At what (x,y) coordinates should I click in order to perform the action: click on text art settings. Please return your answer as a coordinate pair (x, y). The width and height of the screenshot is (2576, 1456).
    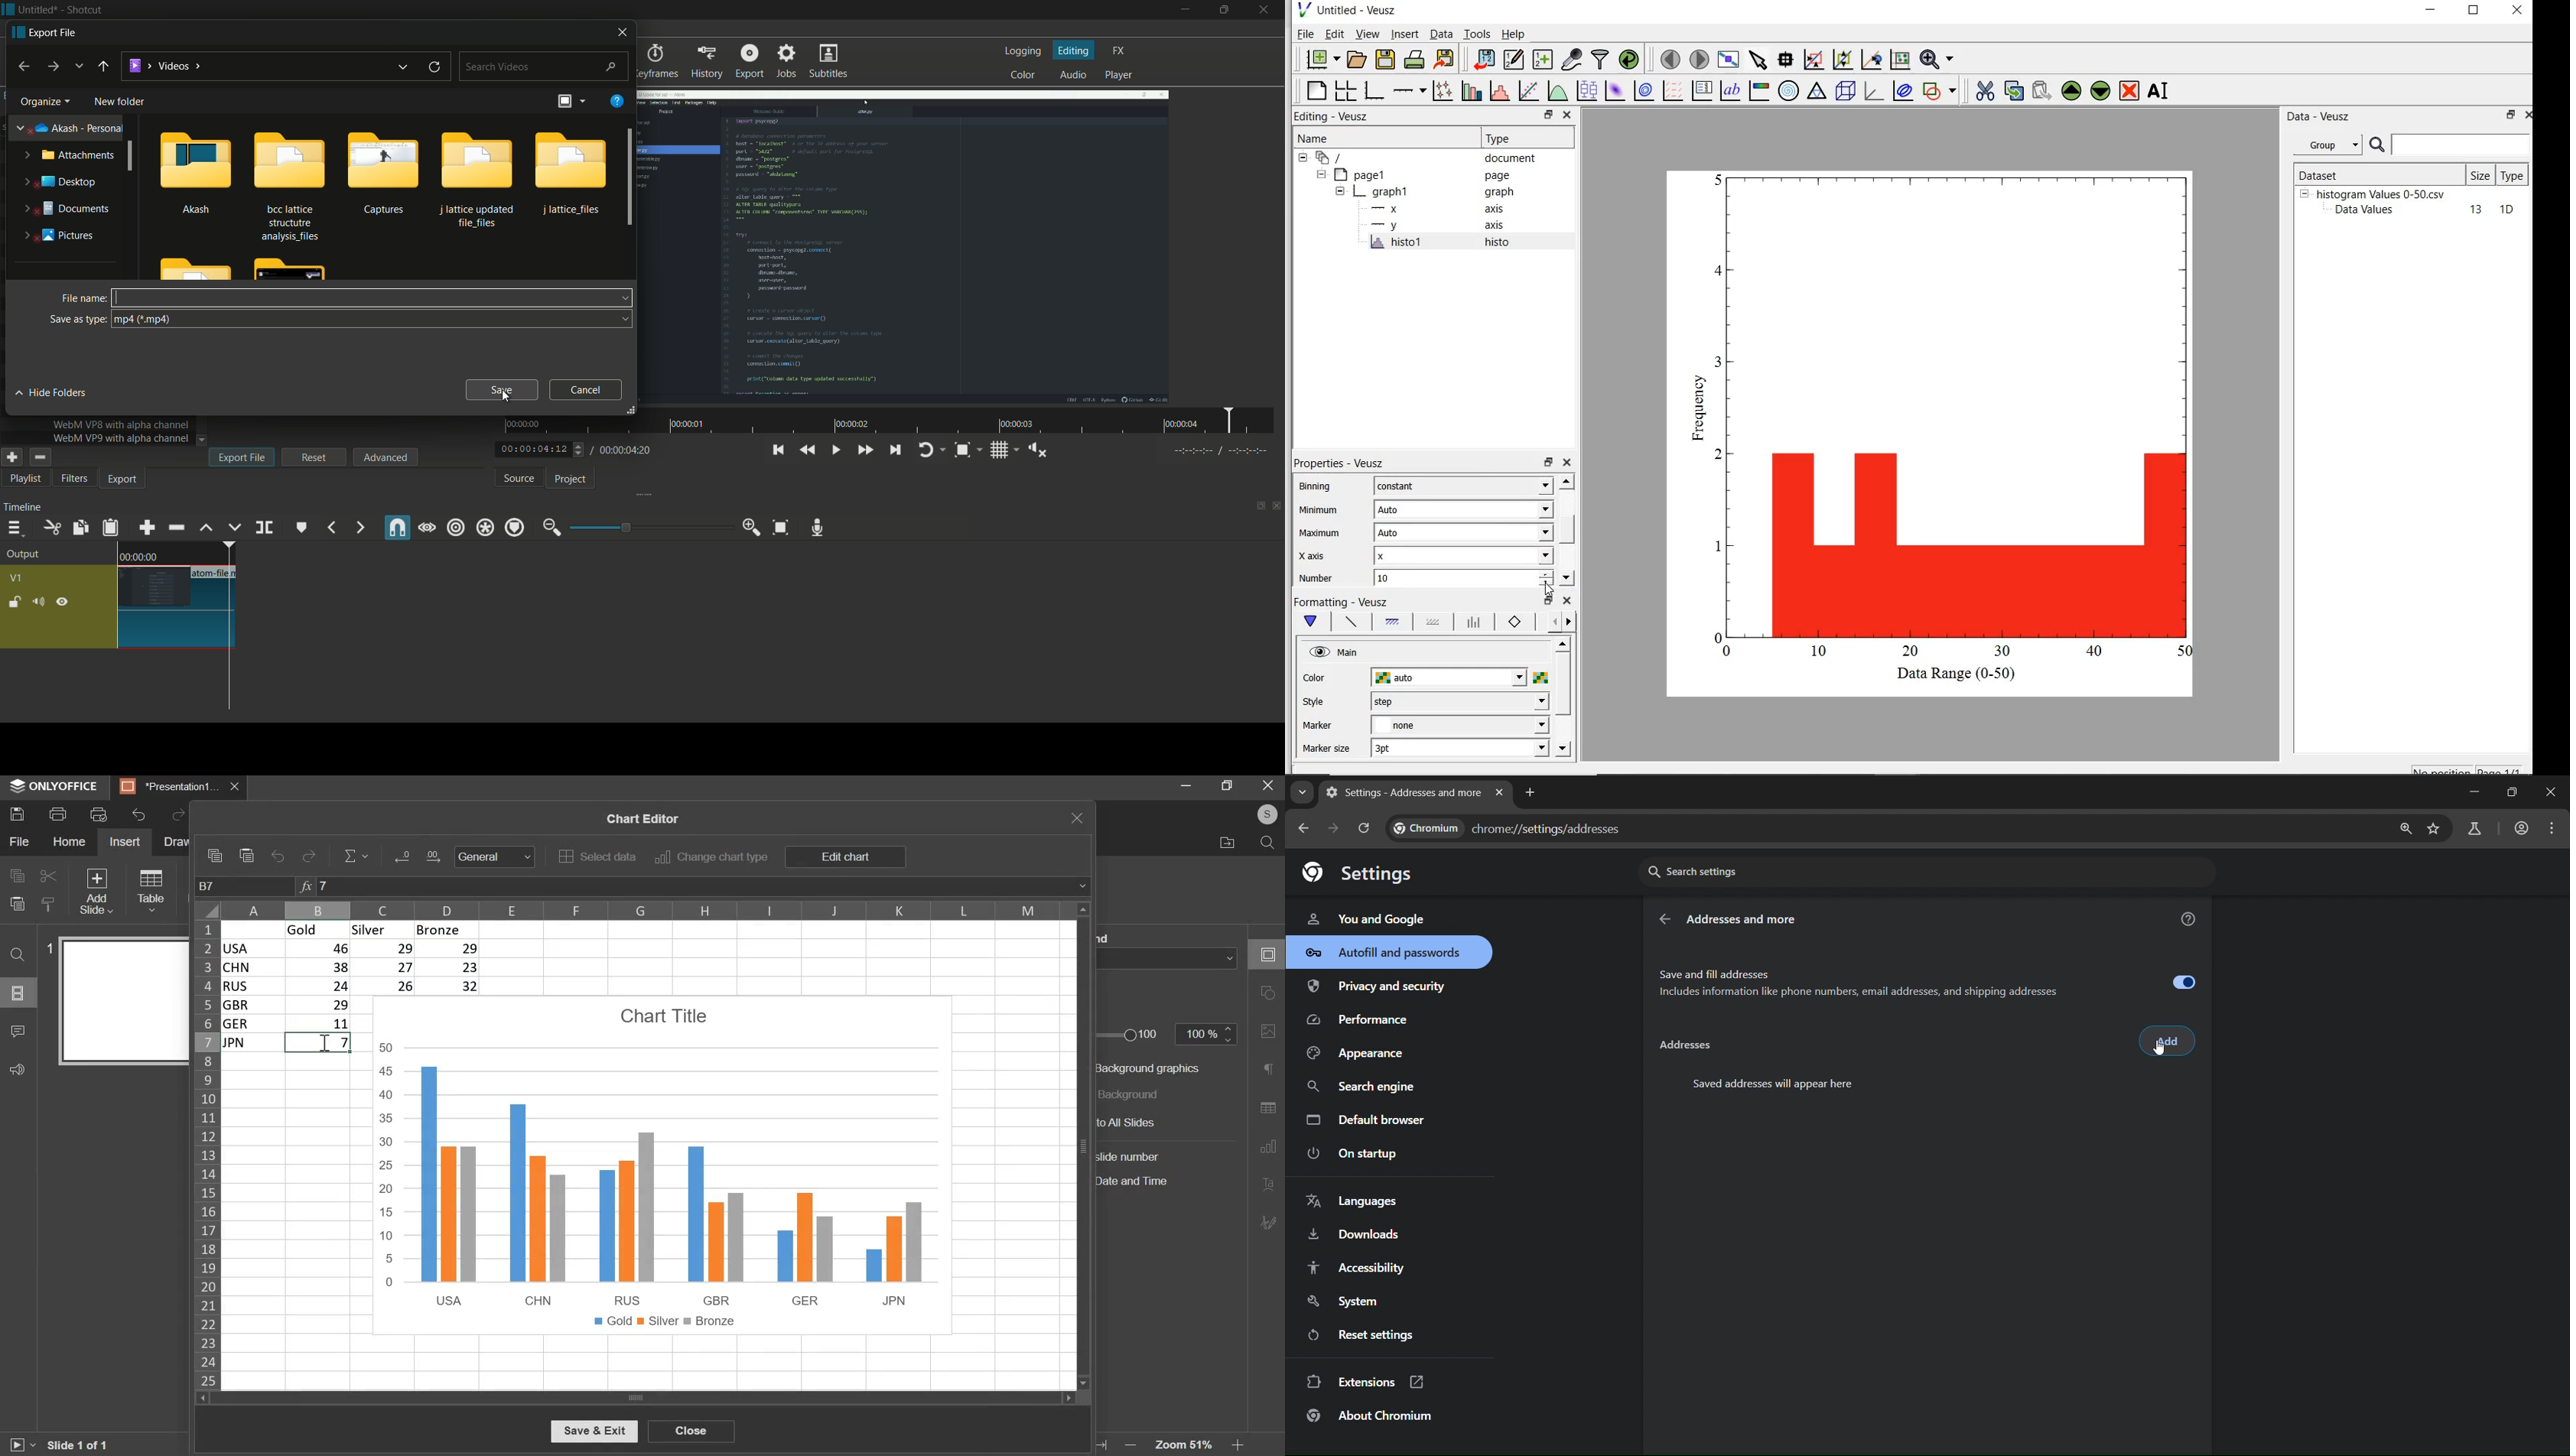
    Looking at the image, I should click on (1266, 1186).